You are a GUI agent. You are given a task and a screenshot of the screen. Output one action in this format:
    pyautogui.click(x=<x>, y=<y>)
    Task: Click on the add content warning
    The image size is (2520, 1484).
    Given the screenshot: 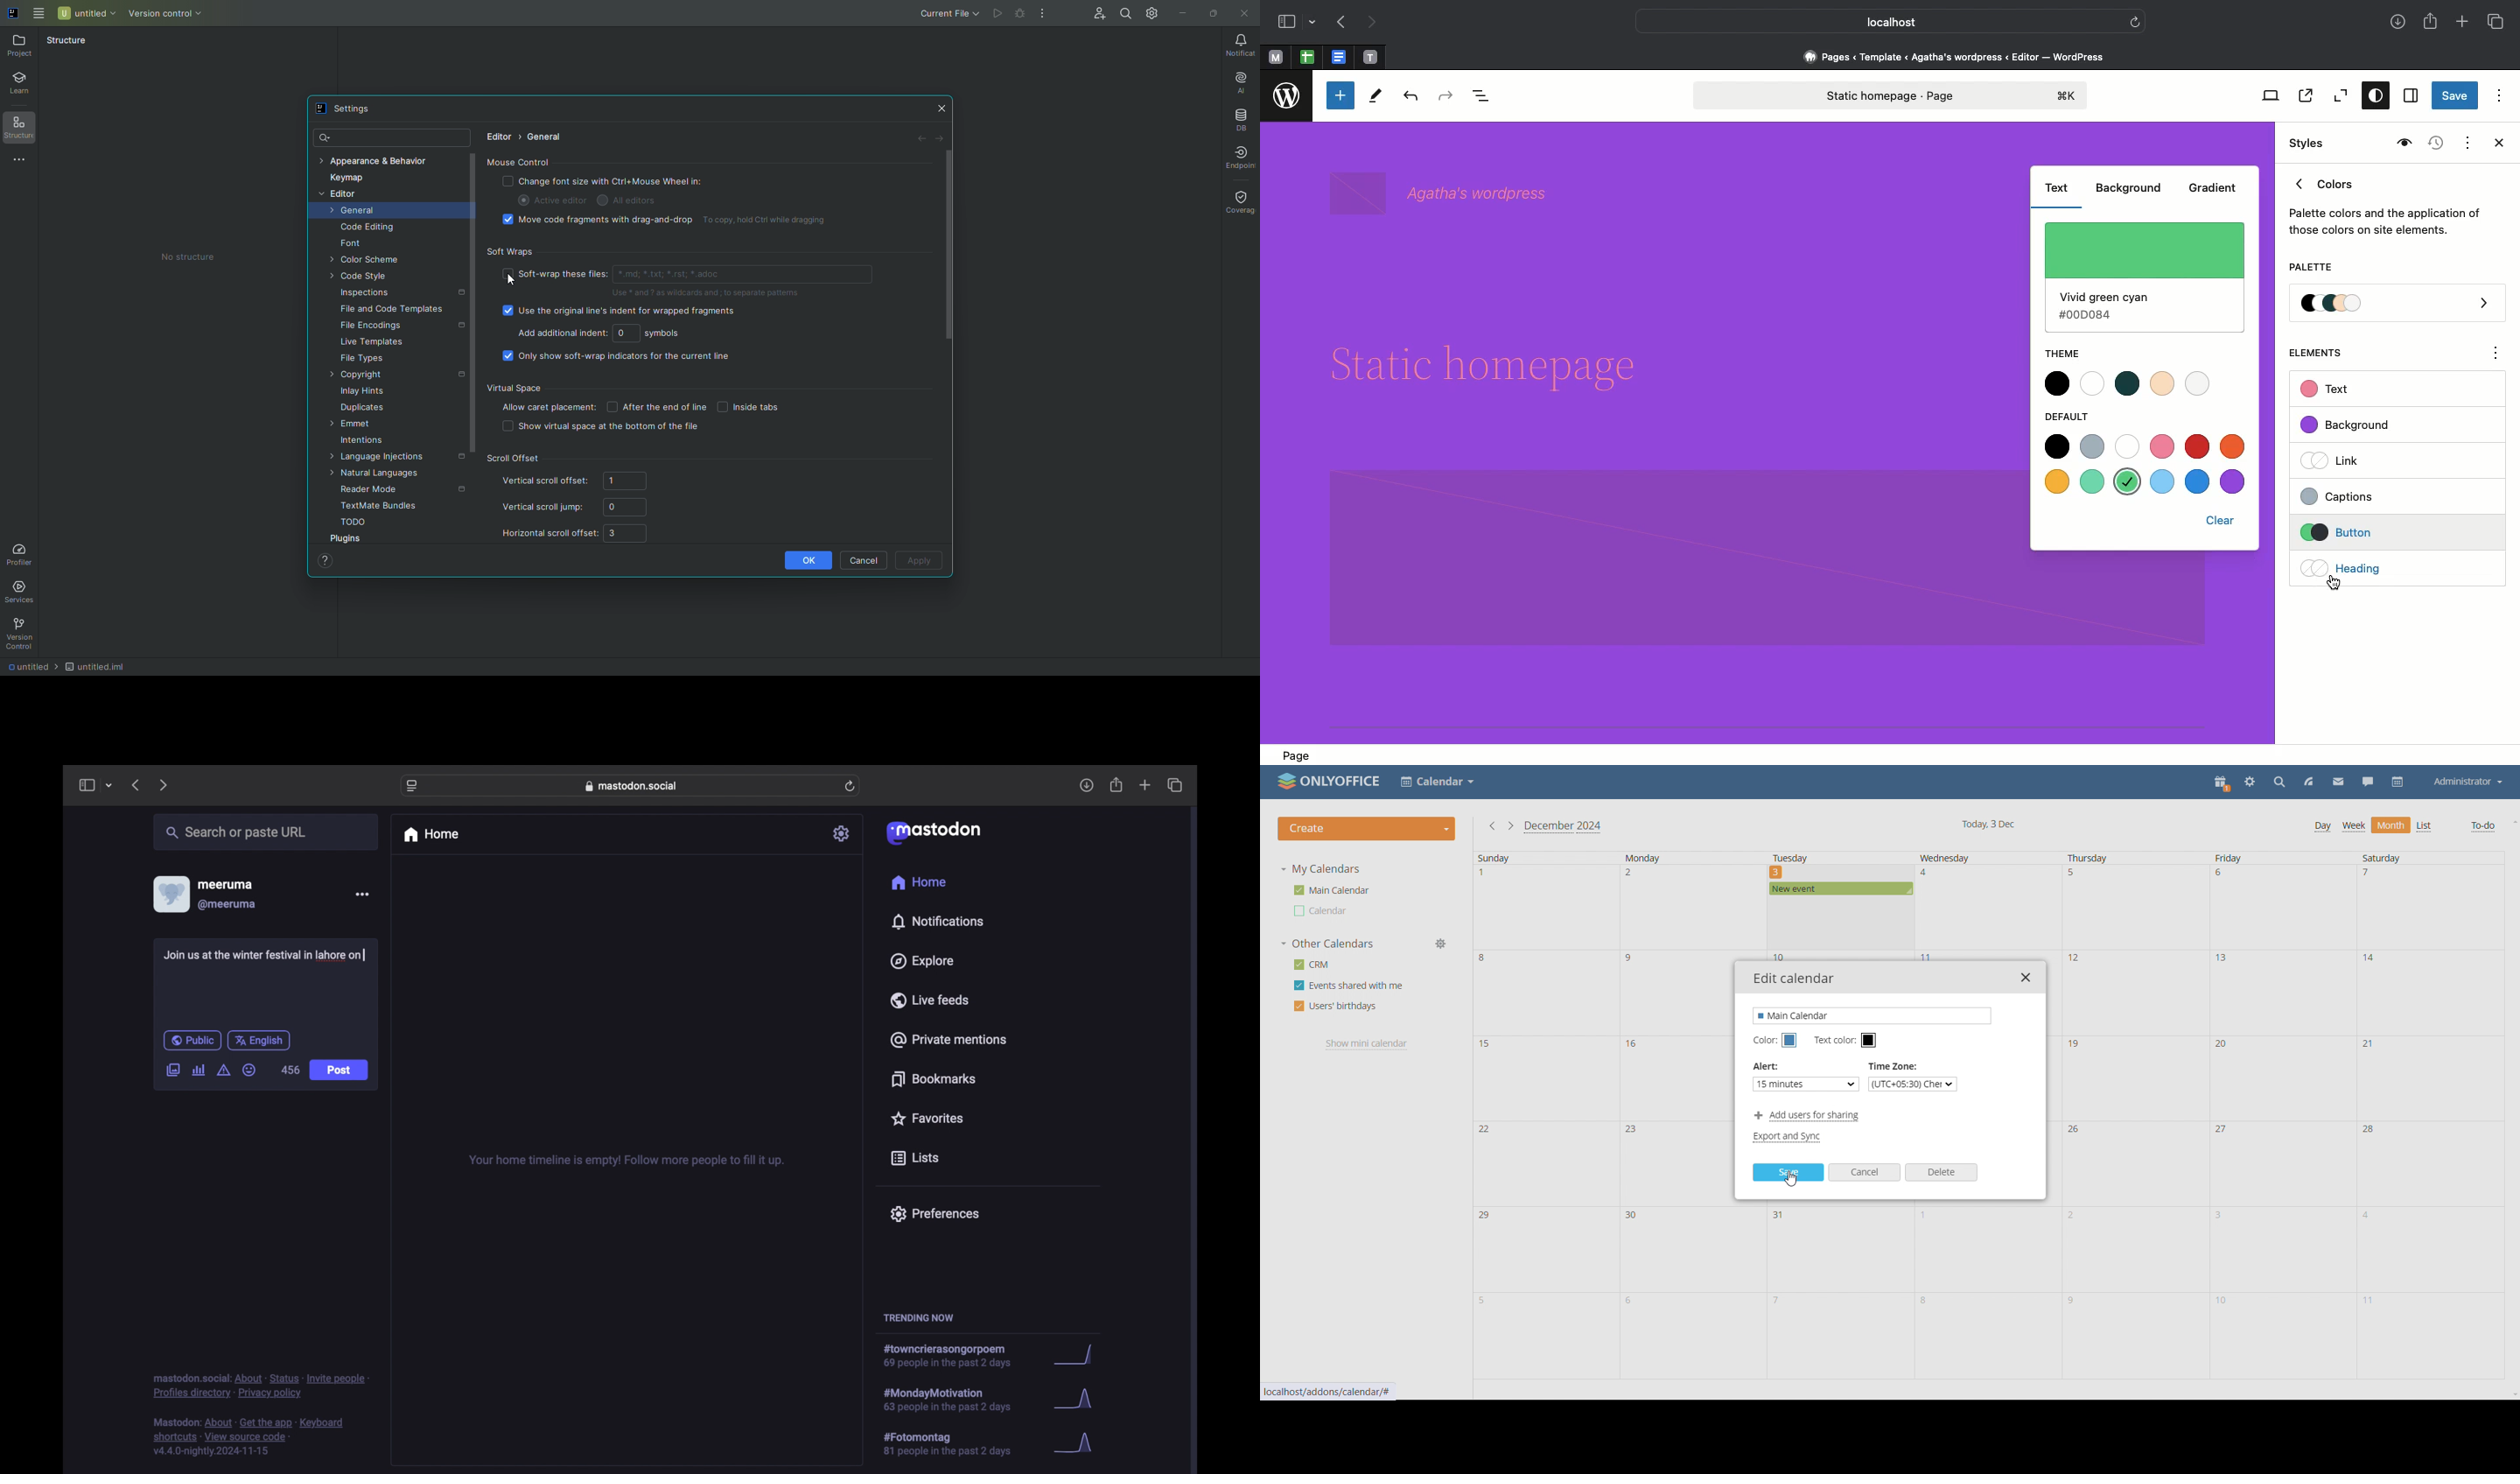 What is the action you would take?
    pyautogui.click(x=223, y=1070)
    